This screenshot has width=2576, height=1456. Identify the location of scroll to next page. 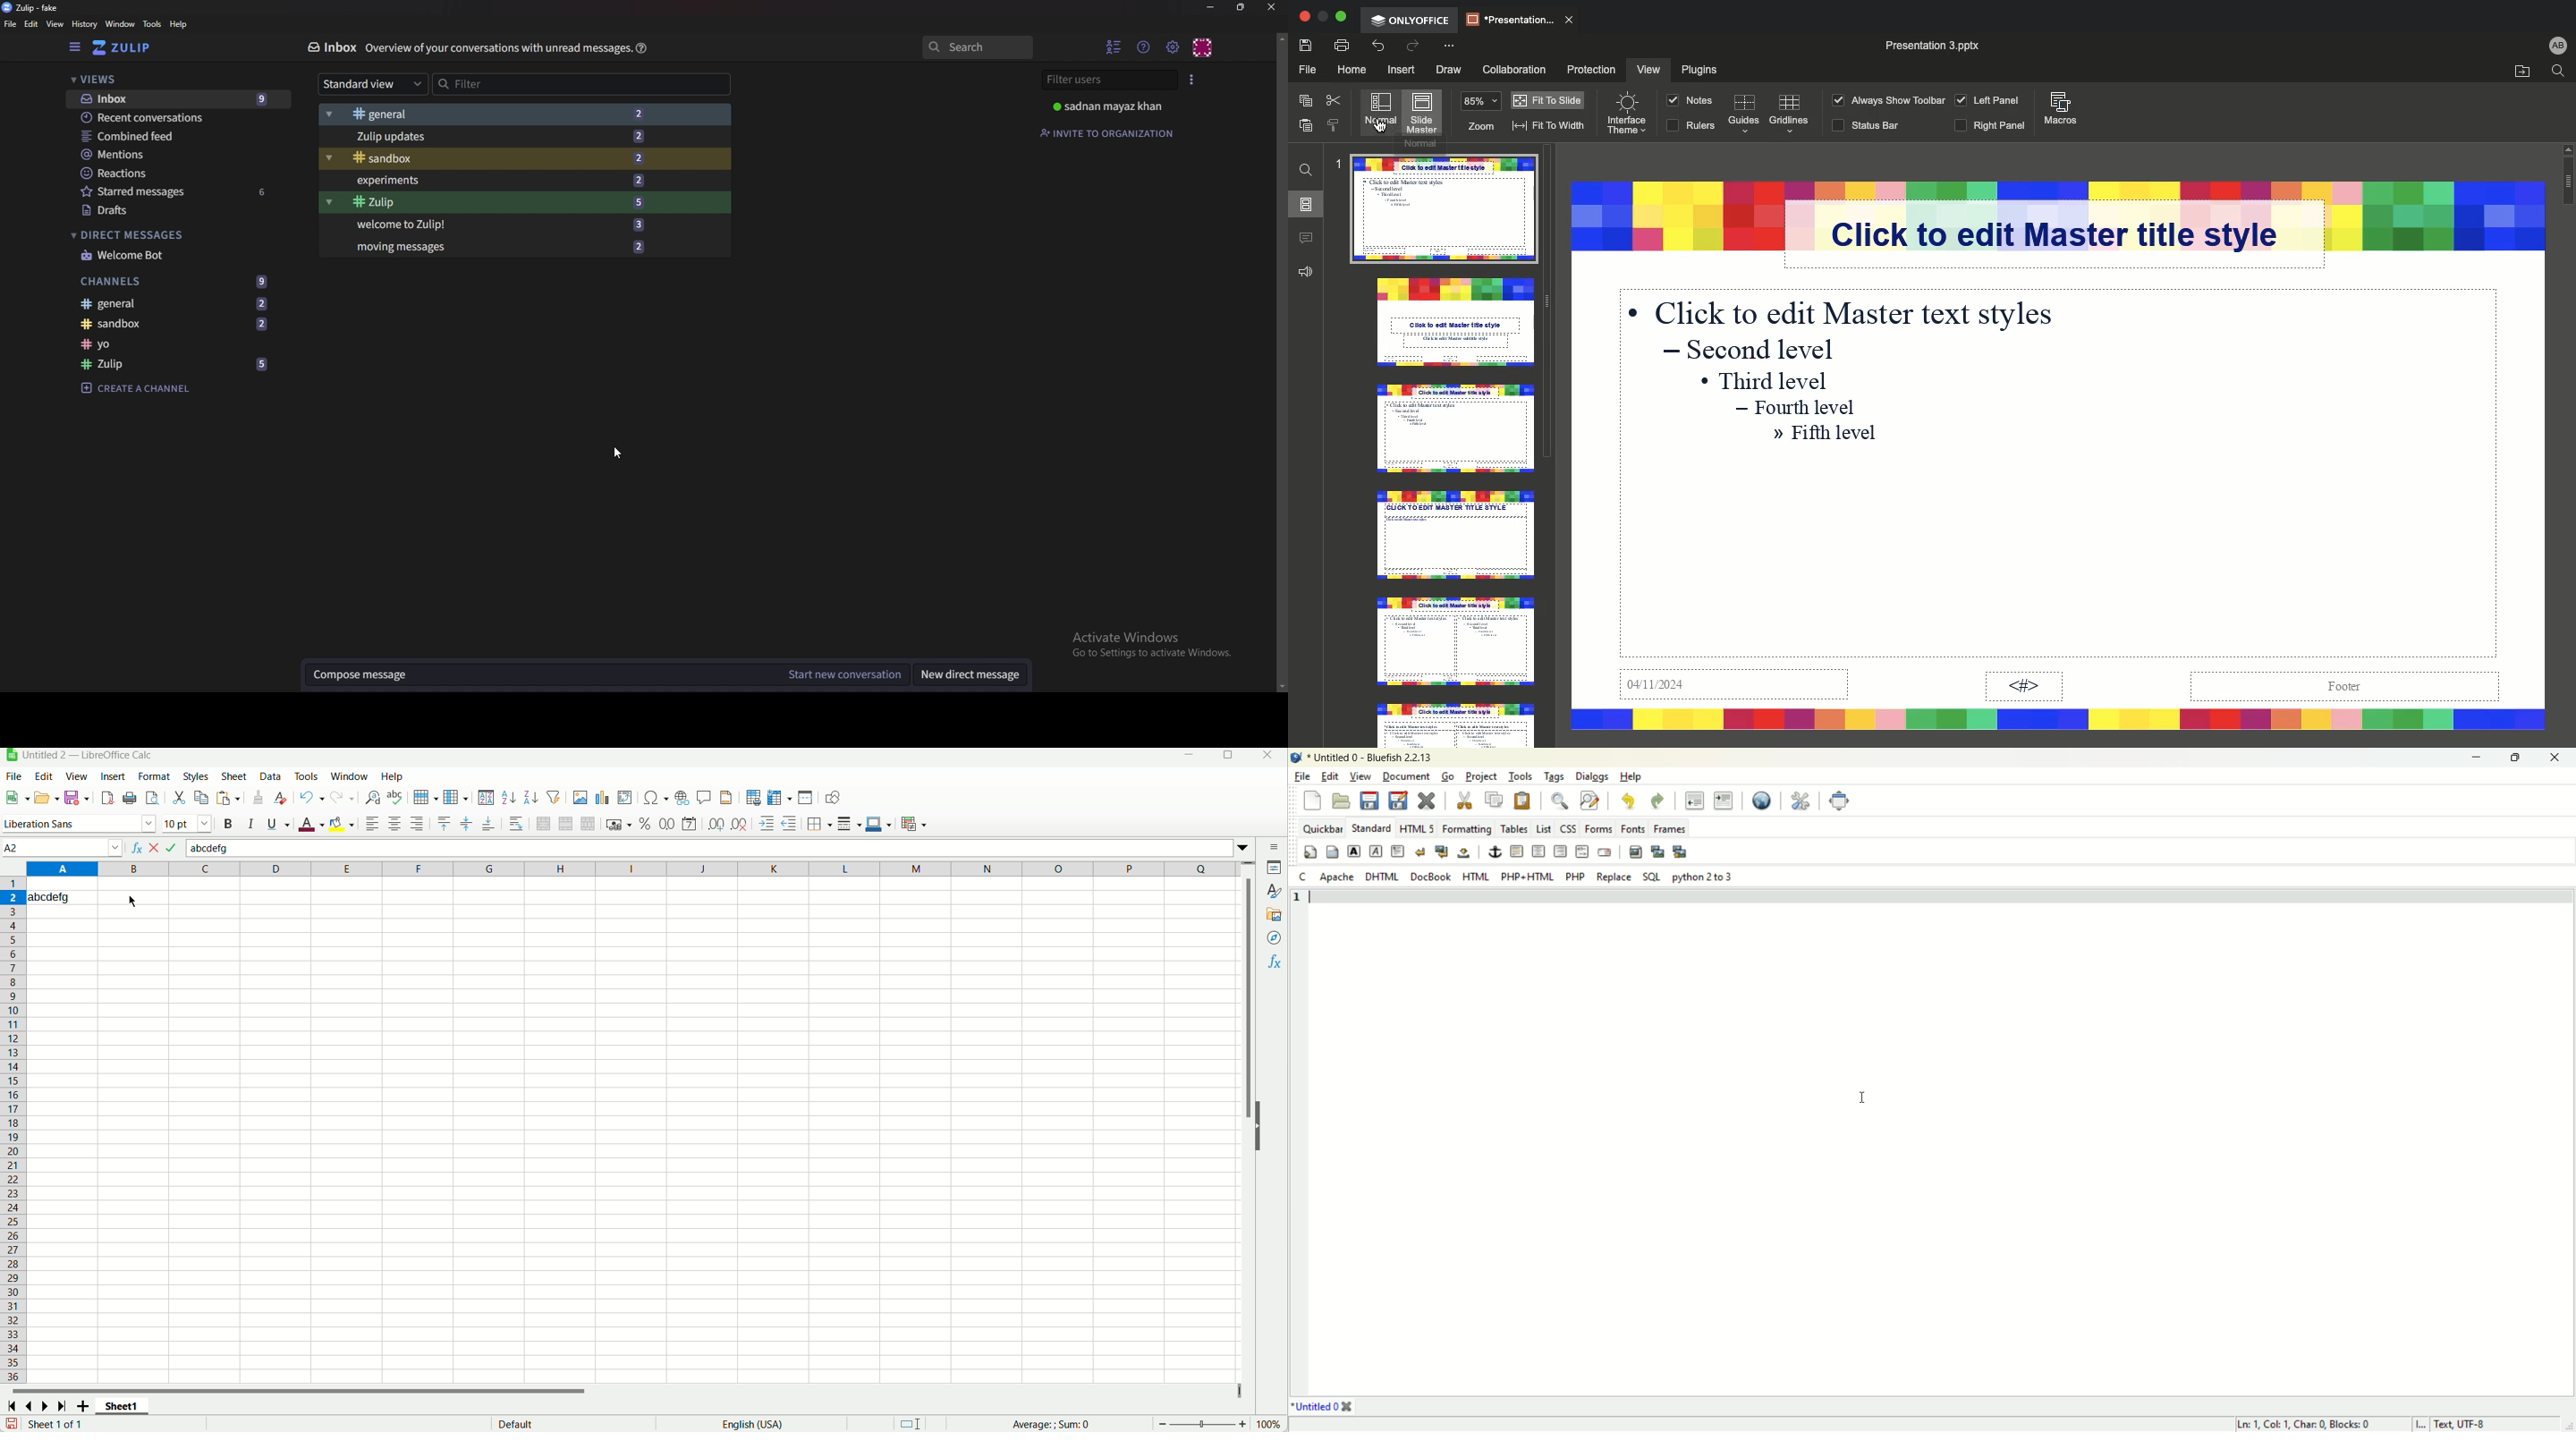
(46, 1404).